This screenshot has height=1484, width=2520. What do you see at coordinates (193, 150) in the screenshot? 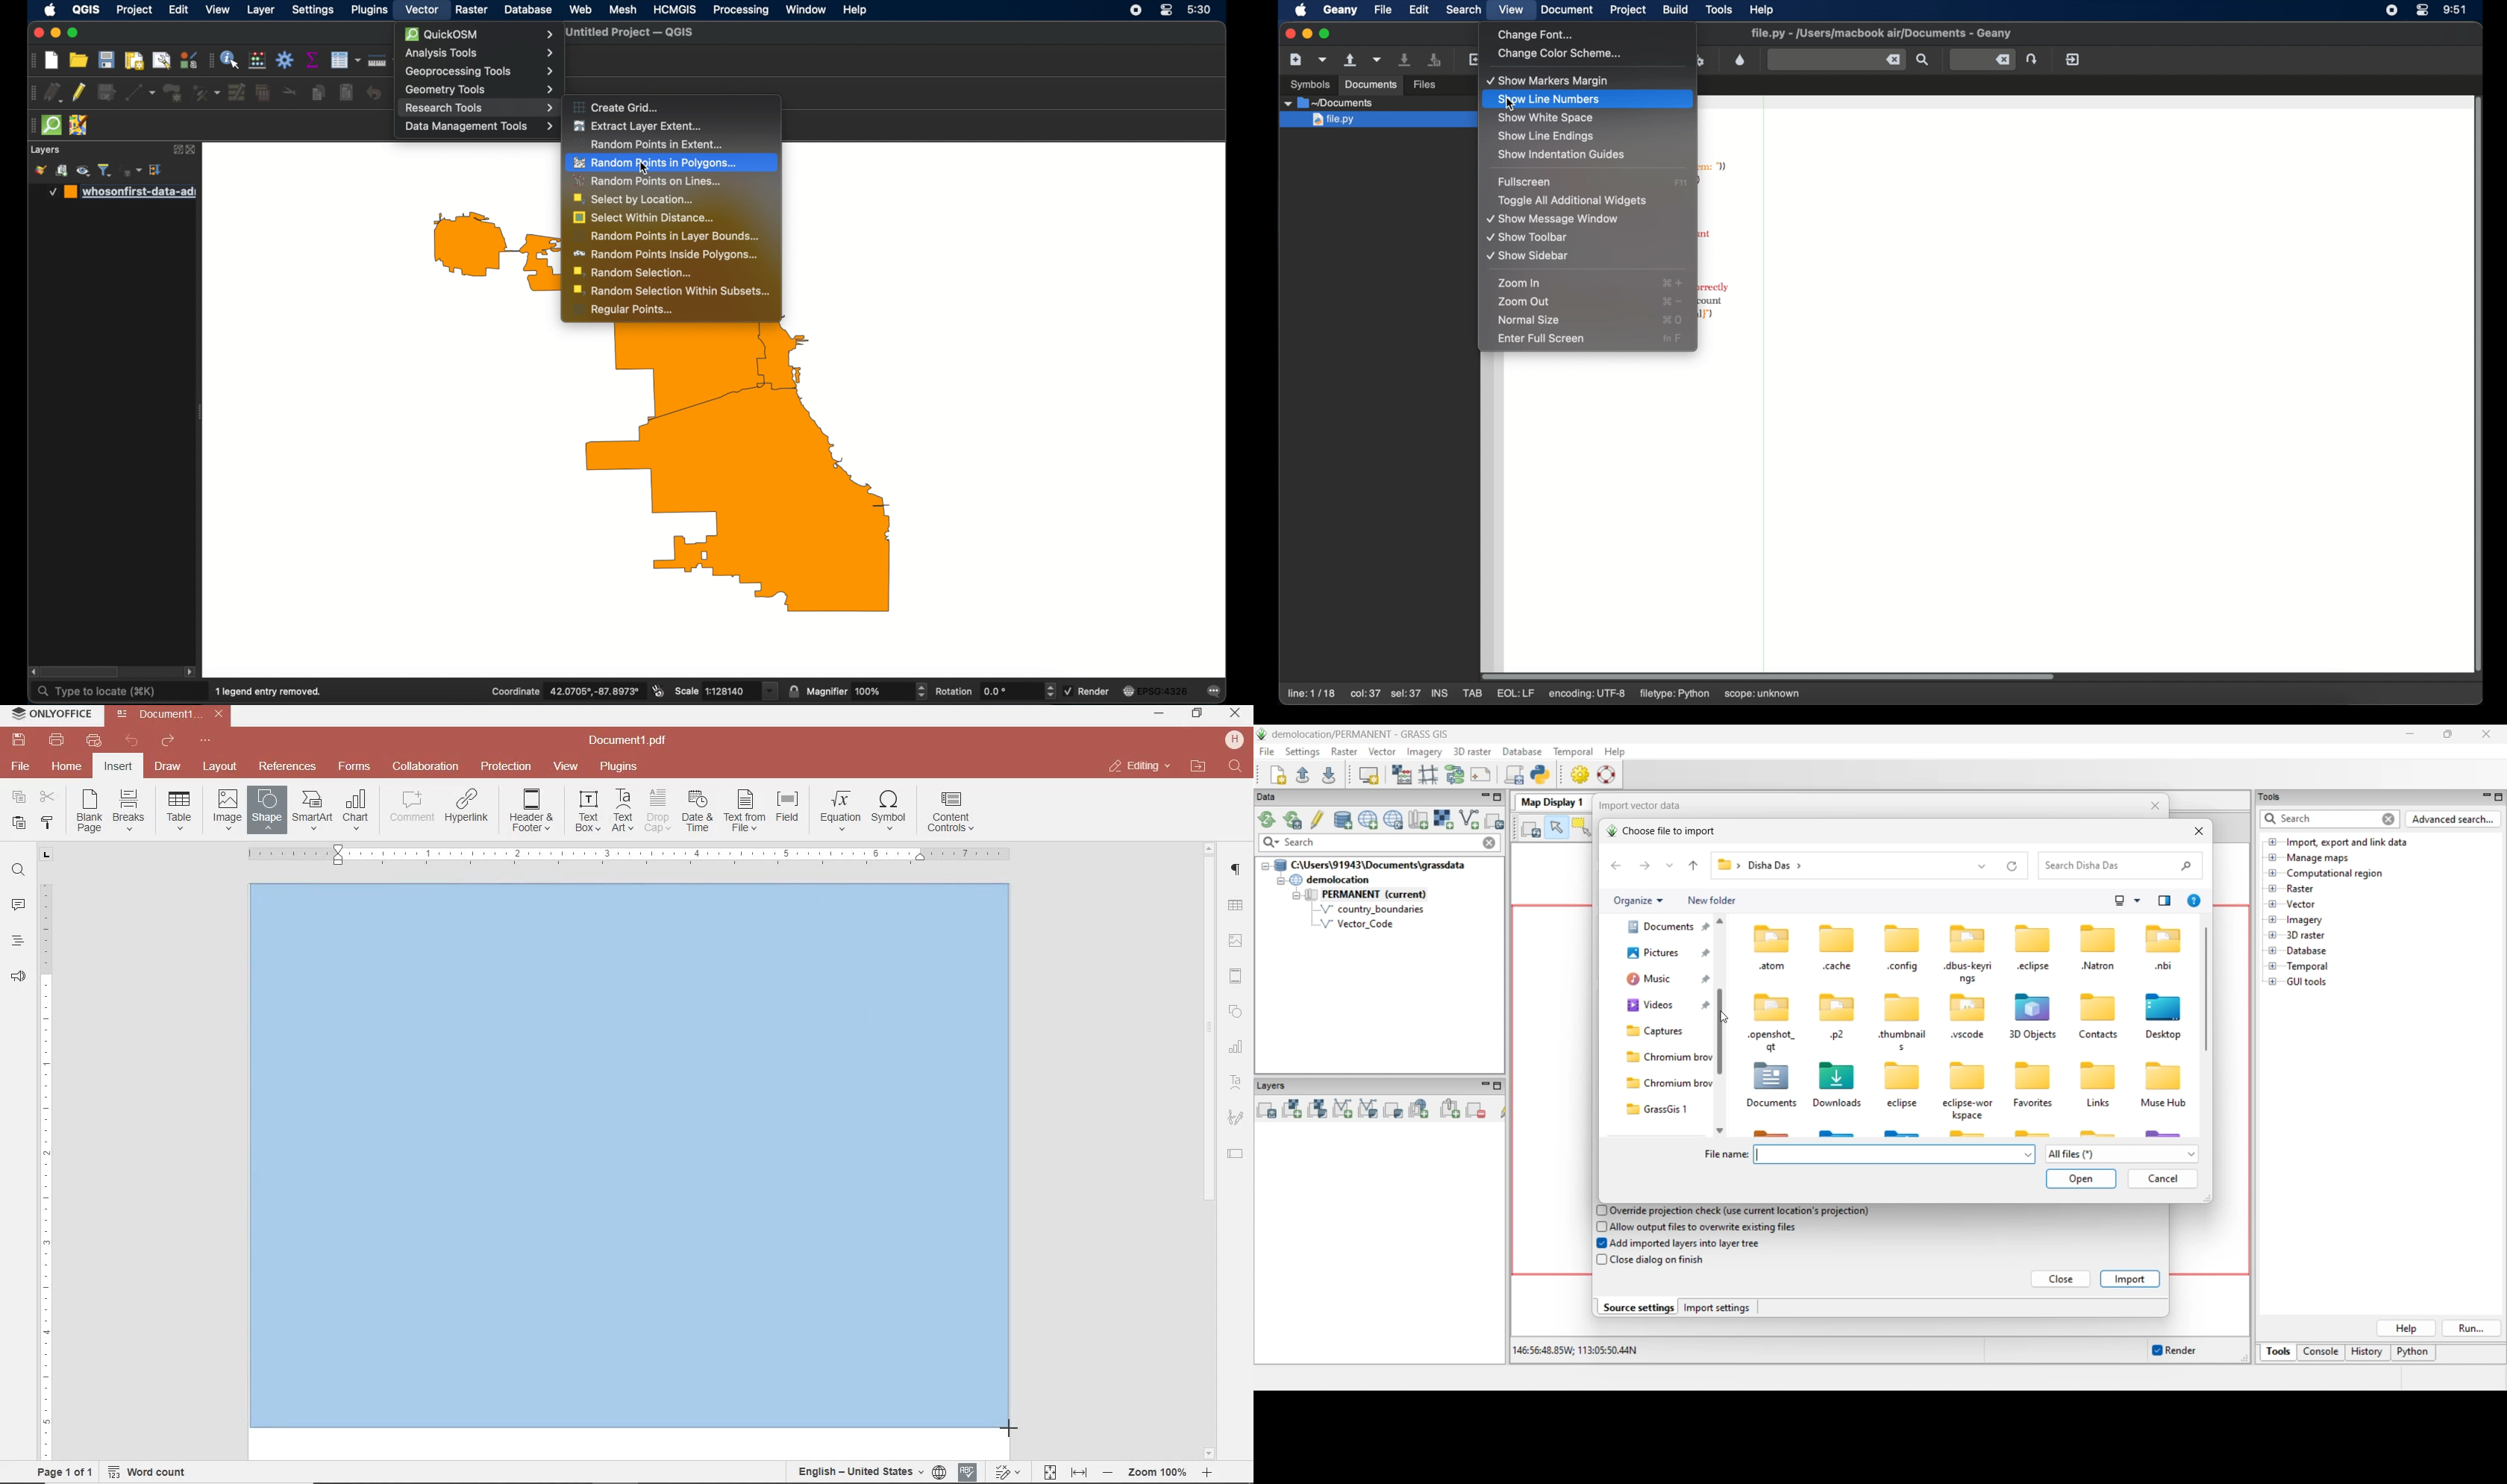
I see `close` at bounding box center [193, 150].